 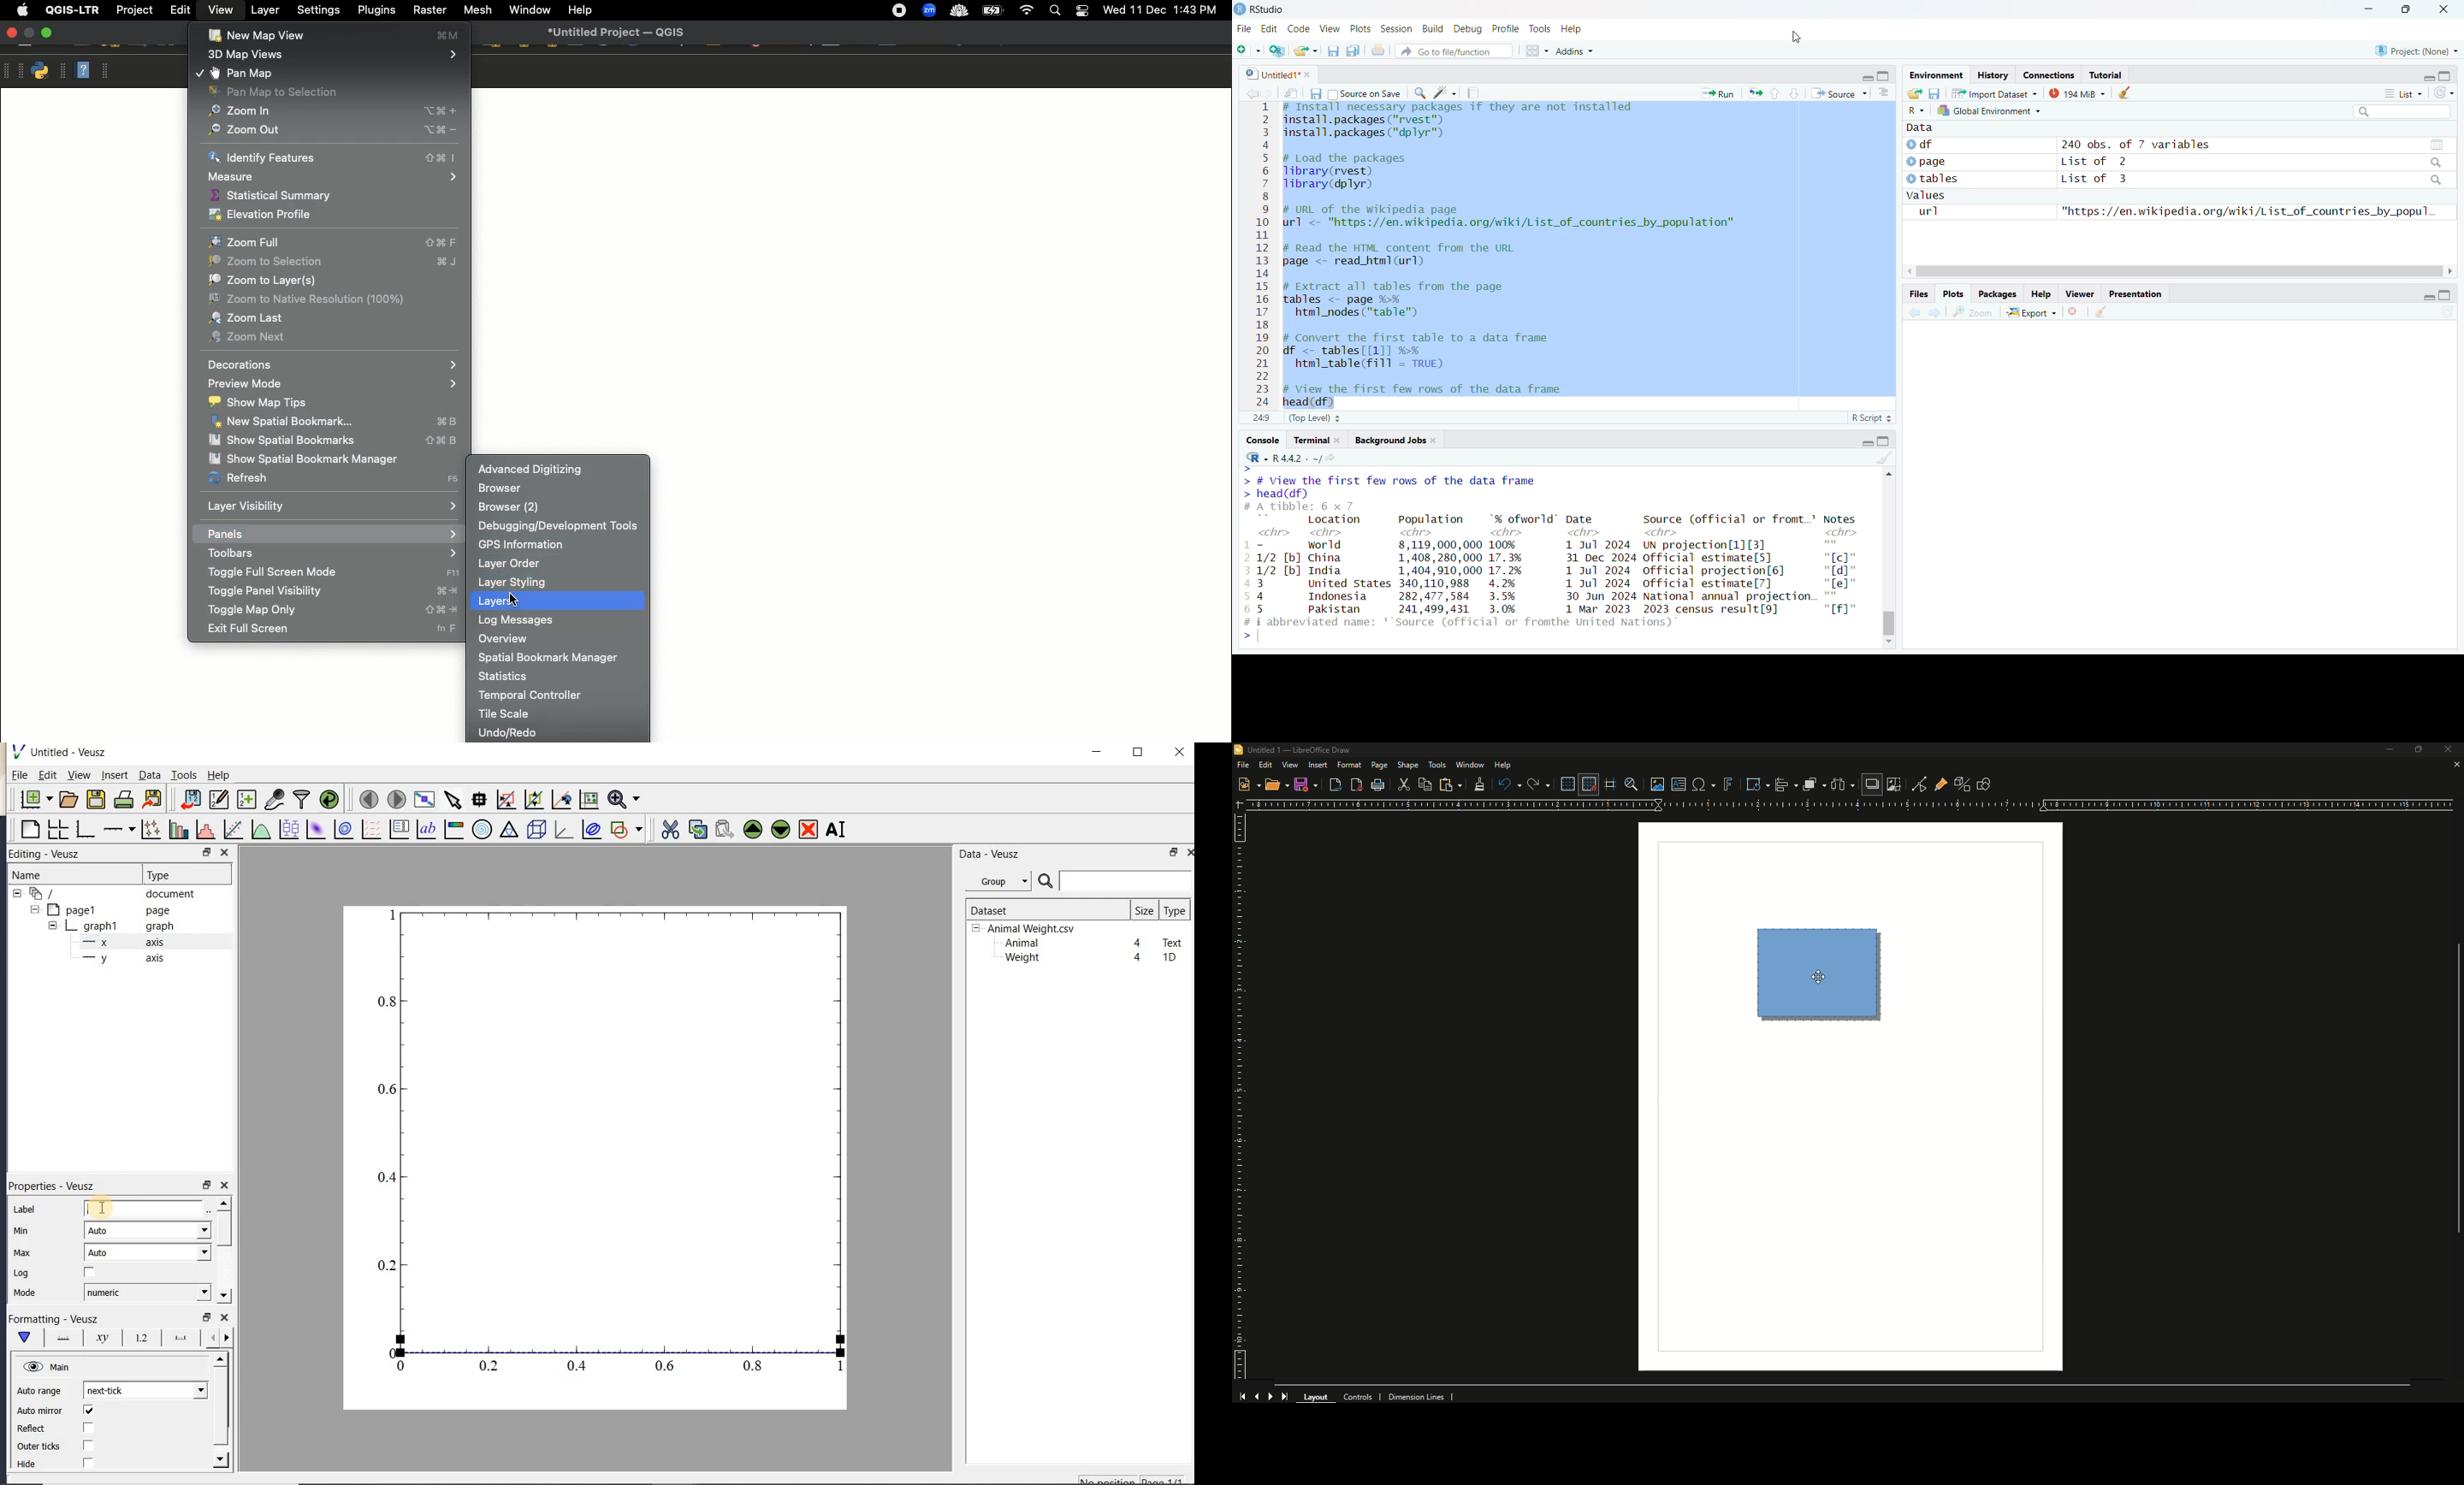 I want to click on scroll left, so click(x=1908, y=271).